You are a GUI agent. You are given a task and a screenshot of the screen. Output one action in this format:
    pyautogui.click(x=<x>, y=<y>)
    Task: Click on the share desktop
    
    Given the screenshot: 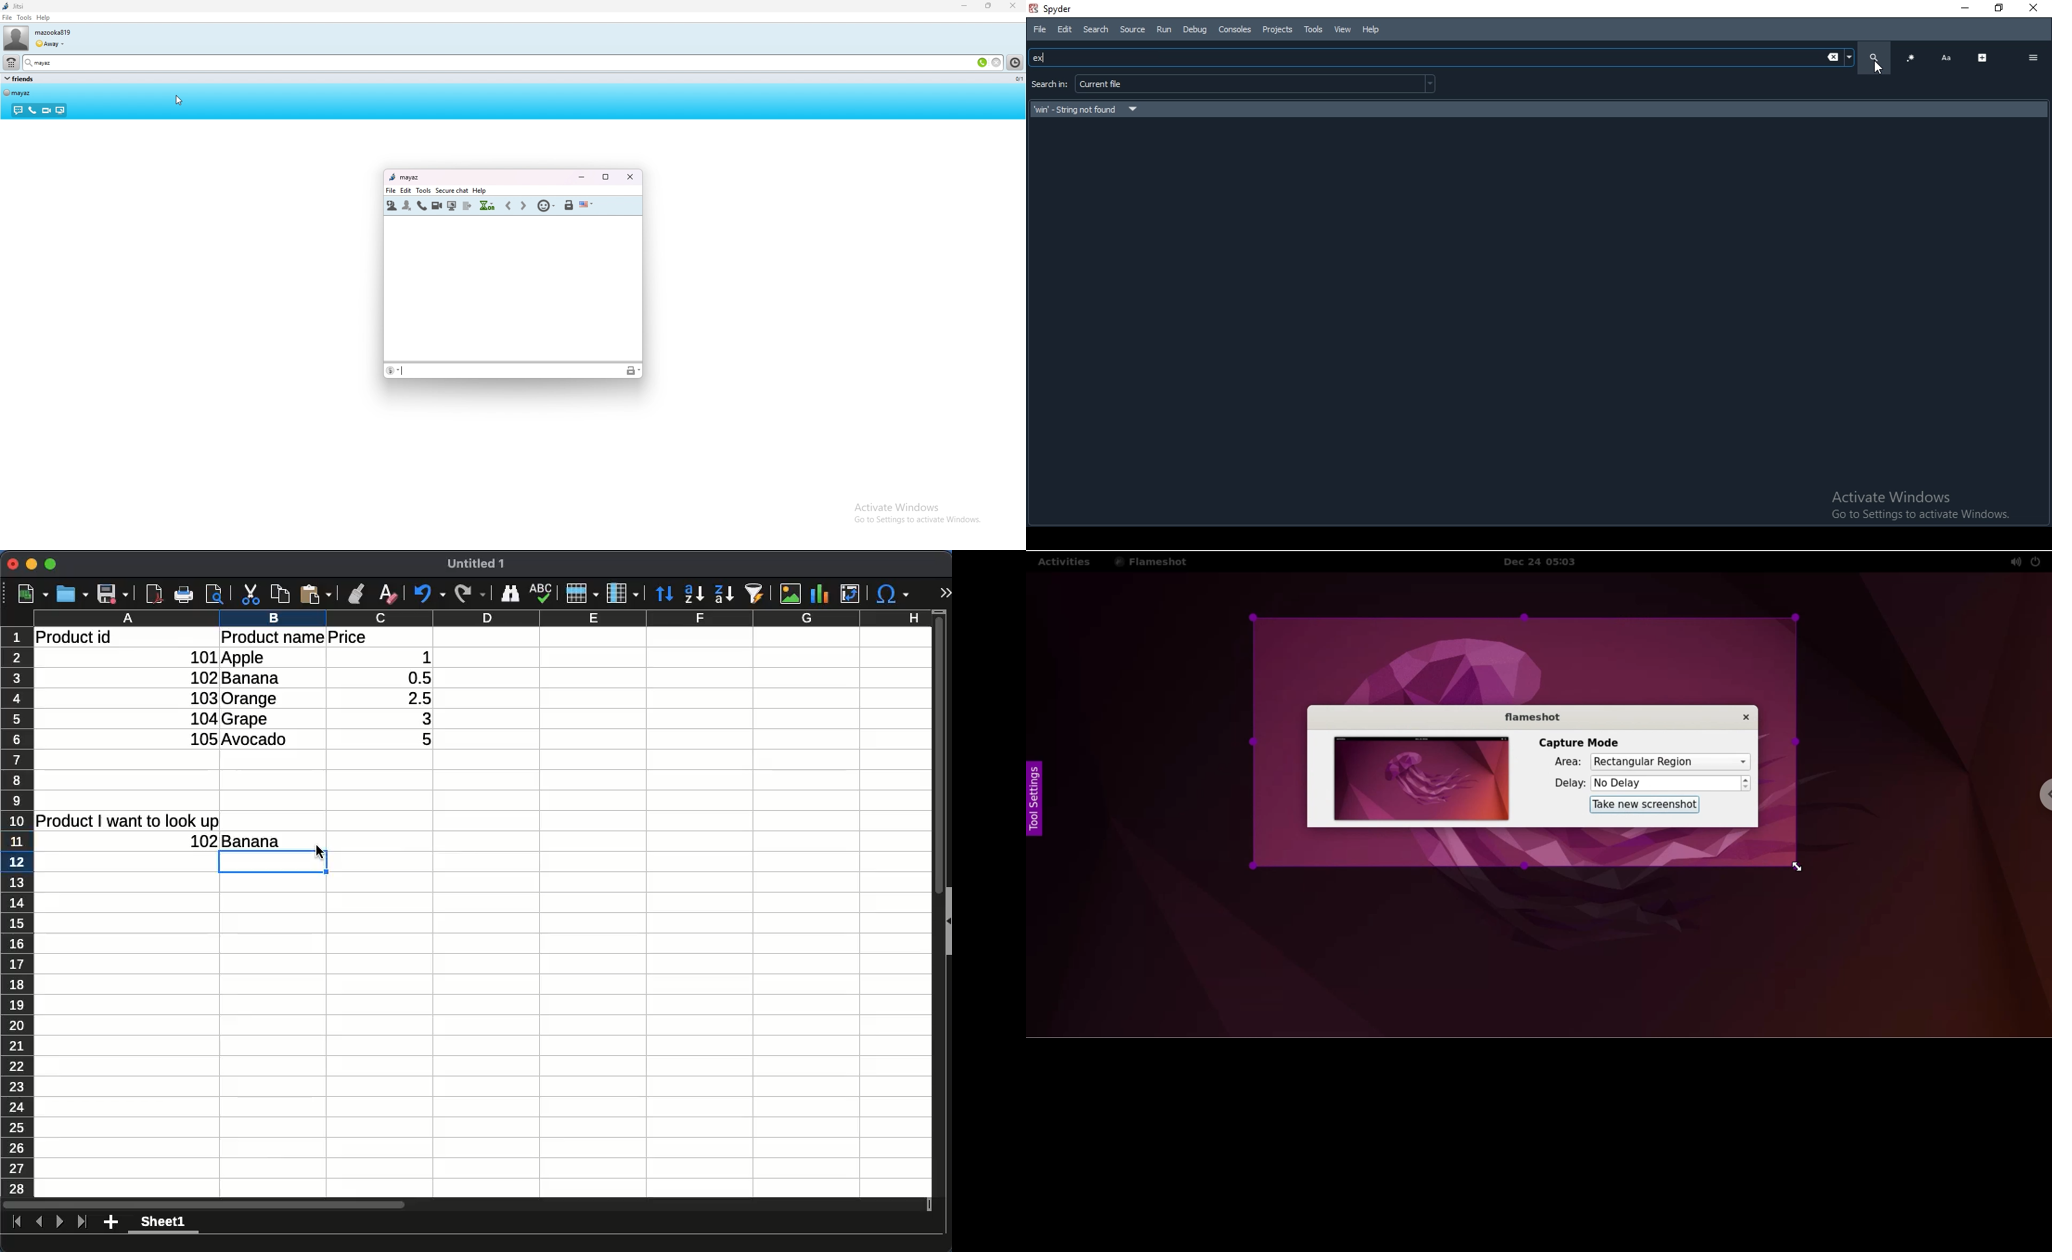 What is the action you would take?
    pyautogui.click(x=452, y=206)
    